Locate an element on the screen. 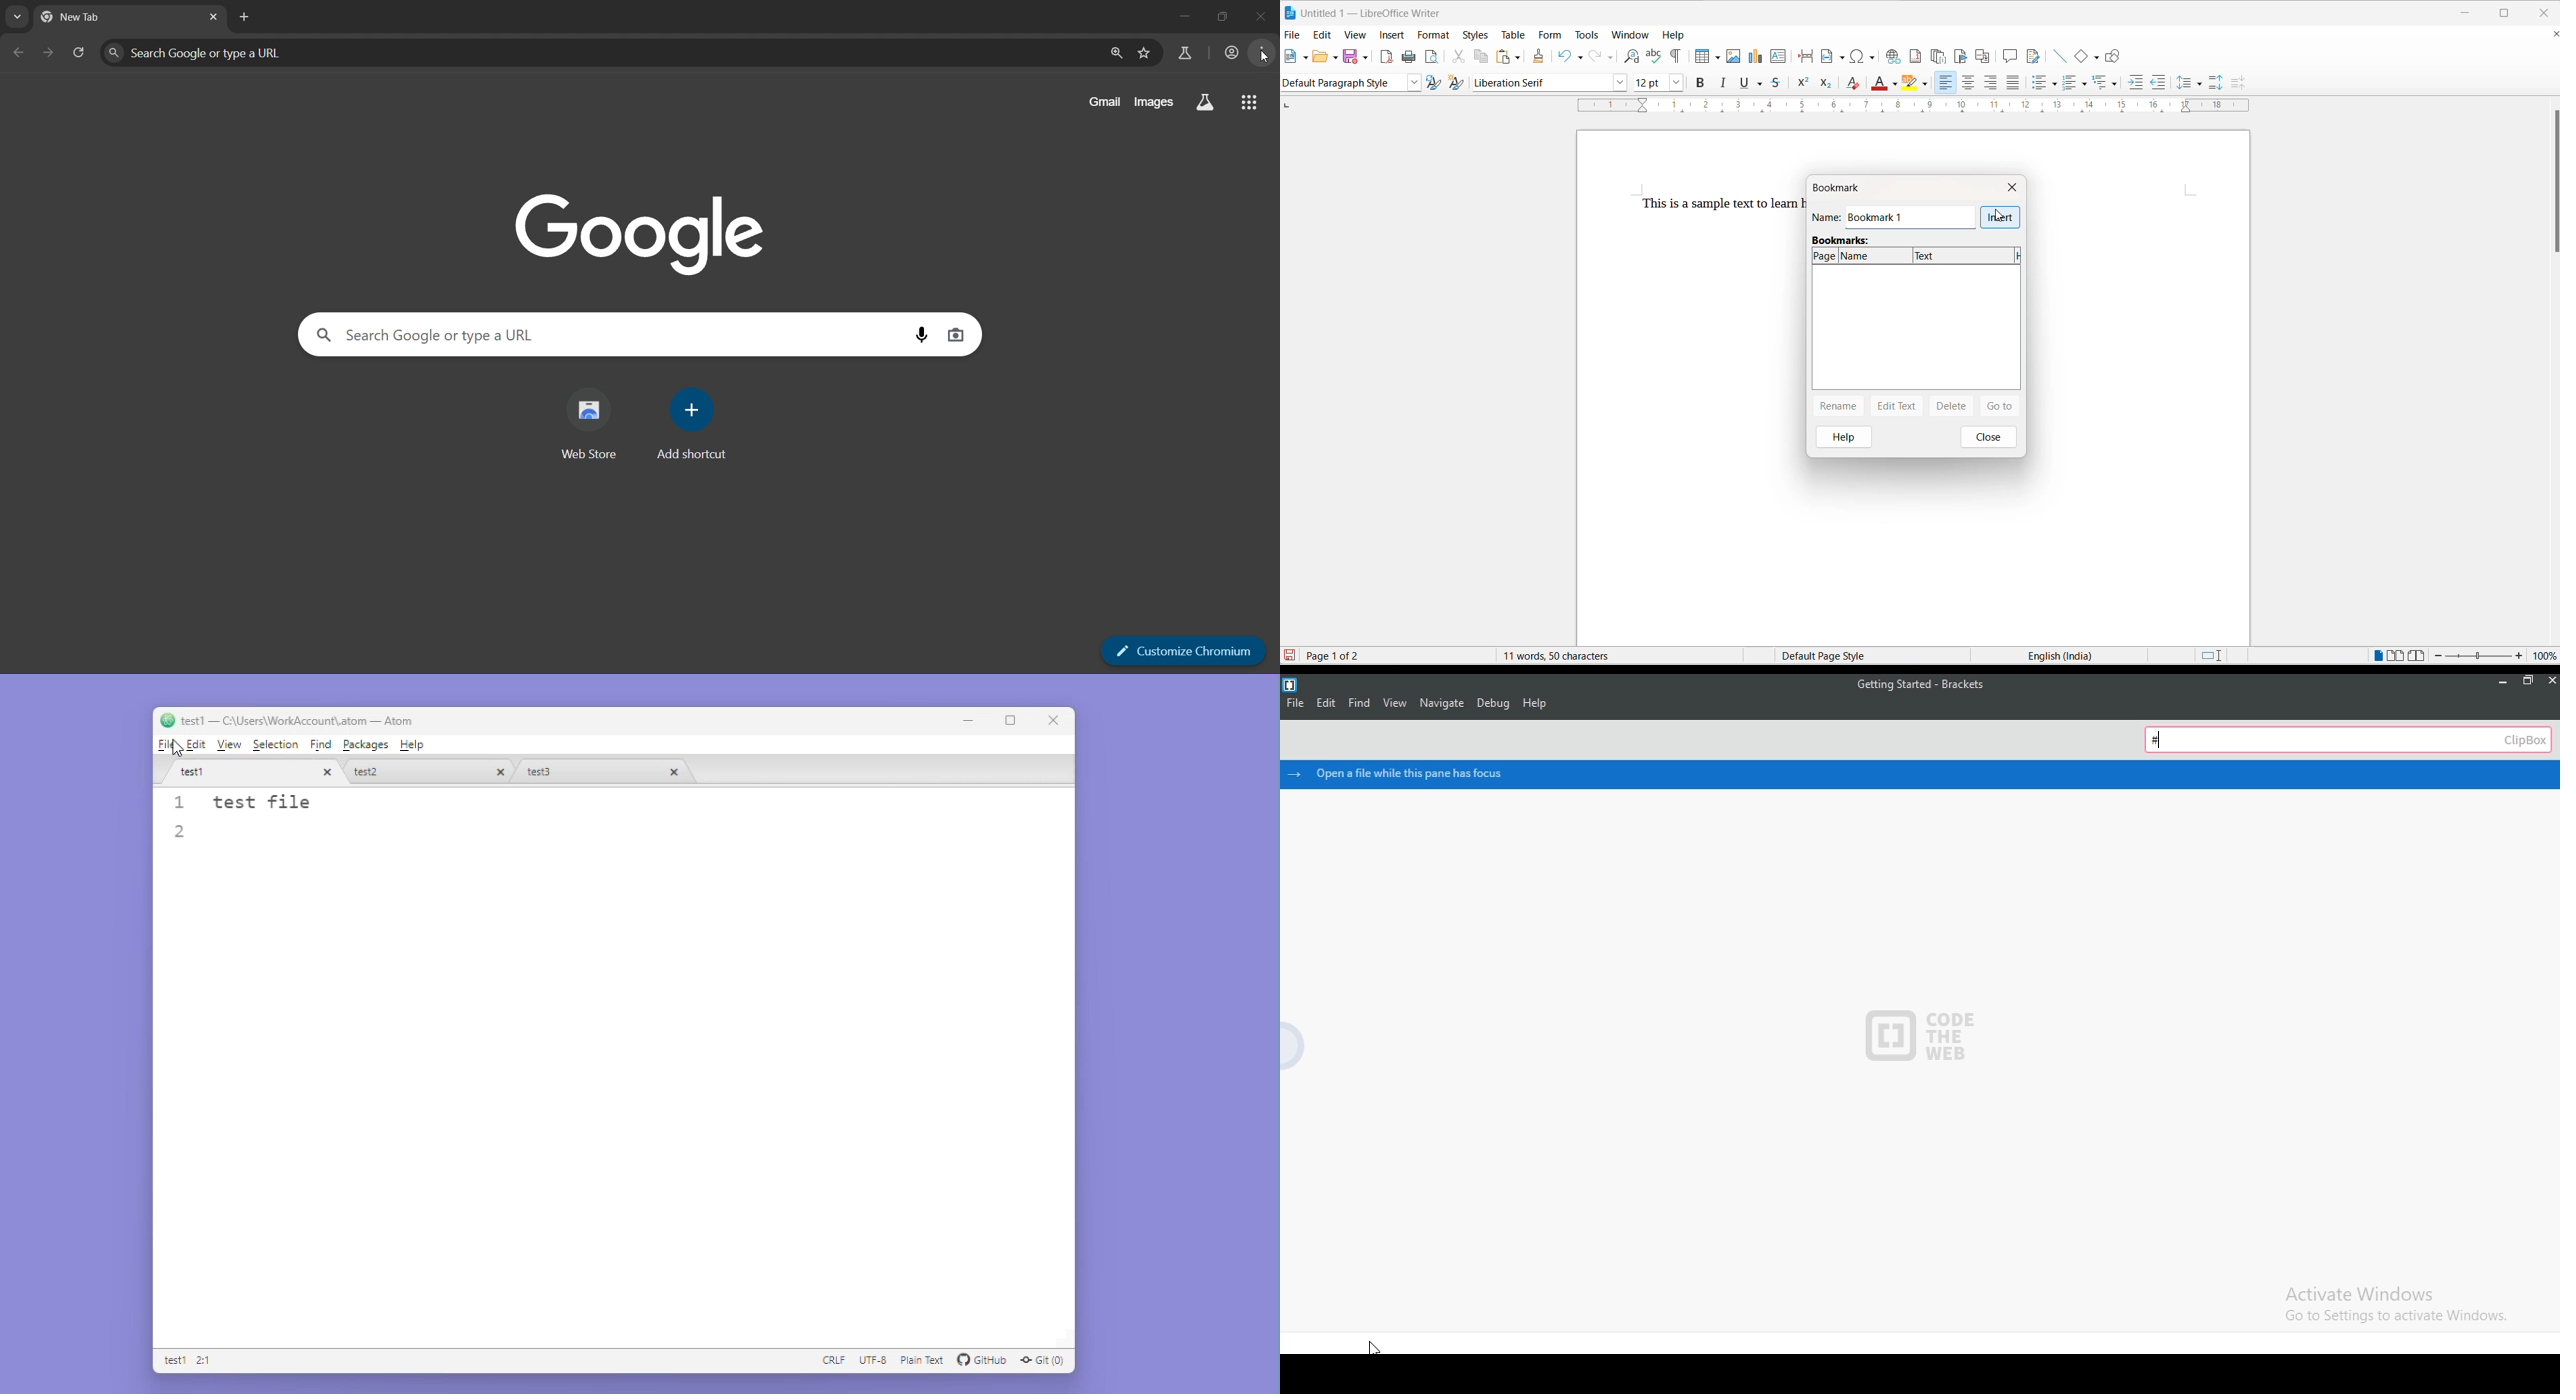  close is located at coordinates (1258, 15).